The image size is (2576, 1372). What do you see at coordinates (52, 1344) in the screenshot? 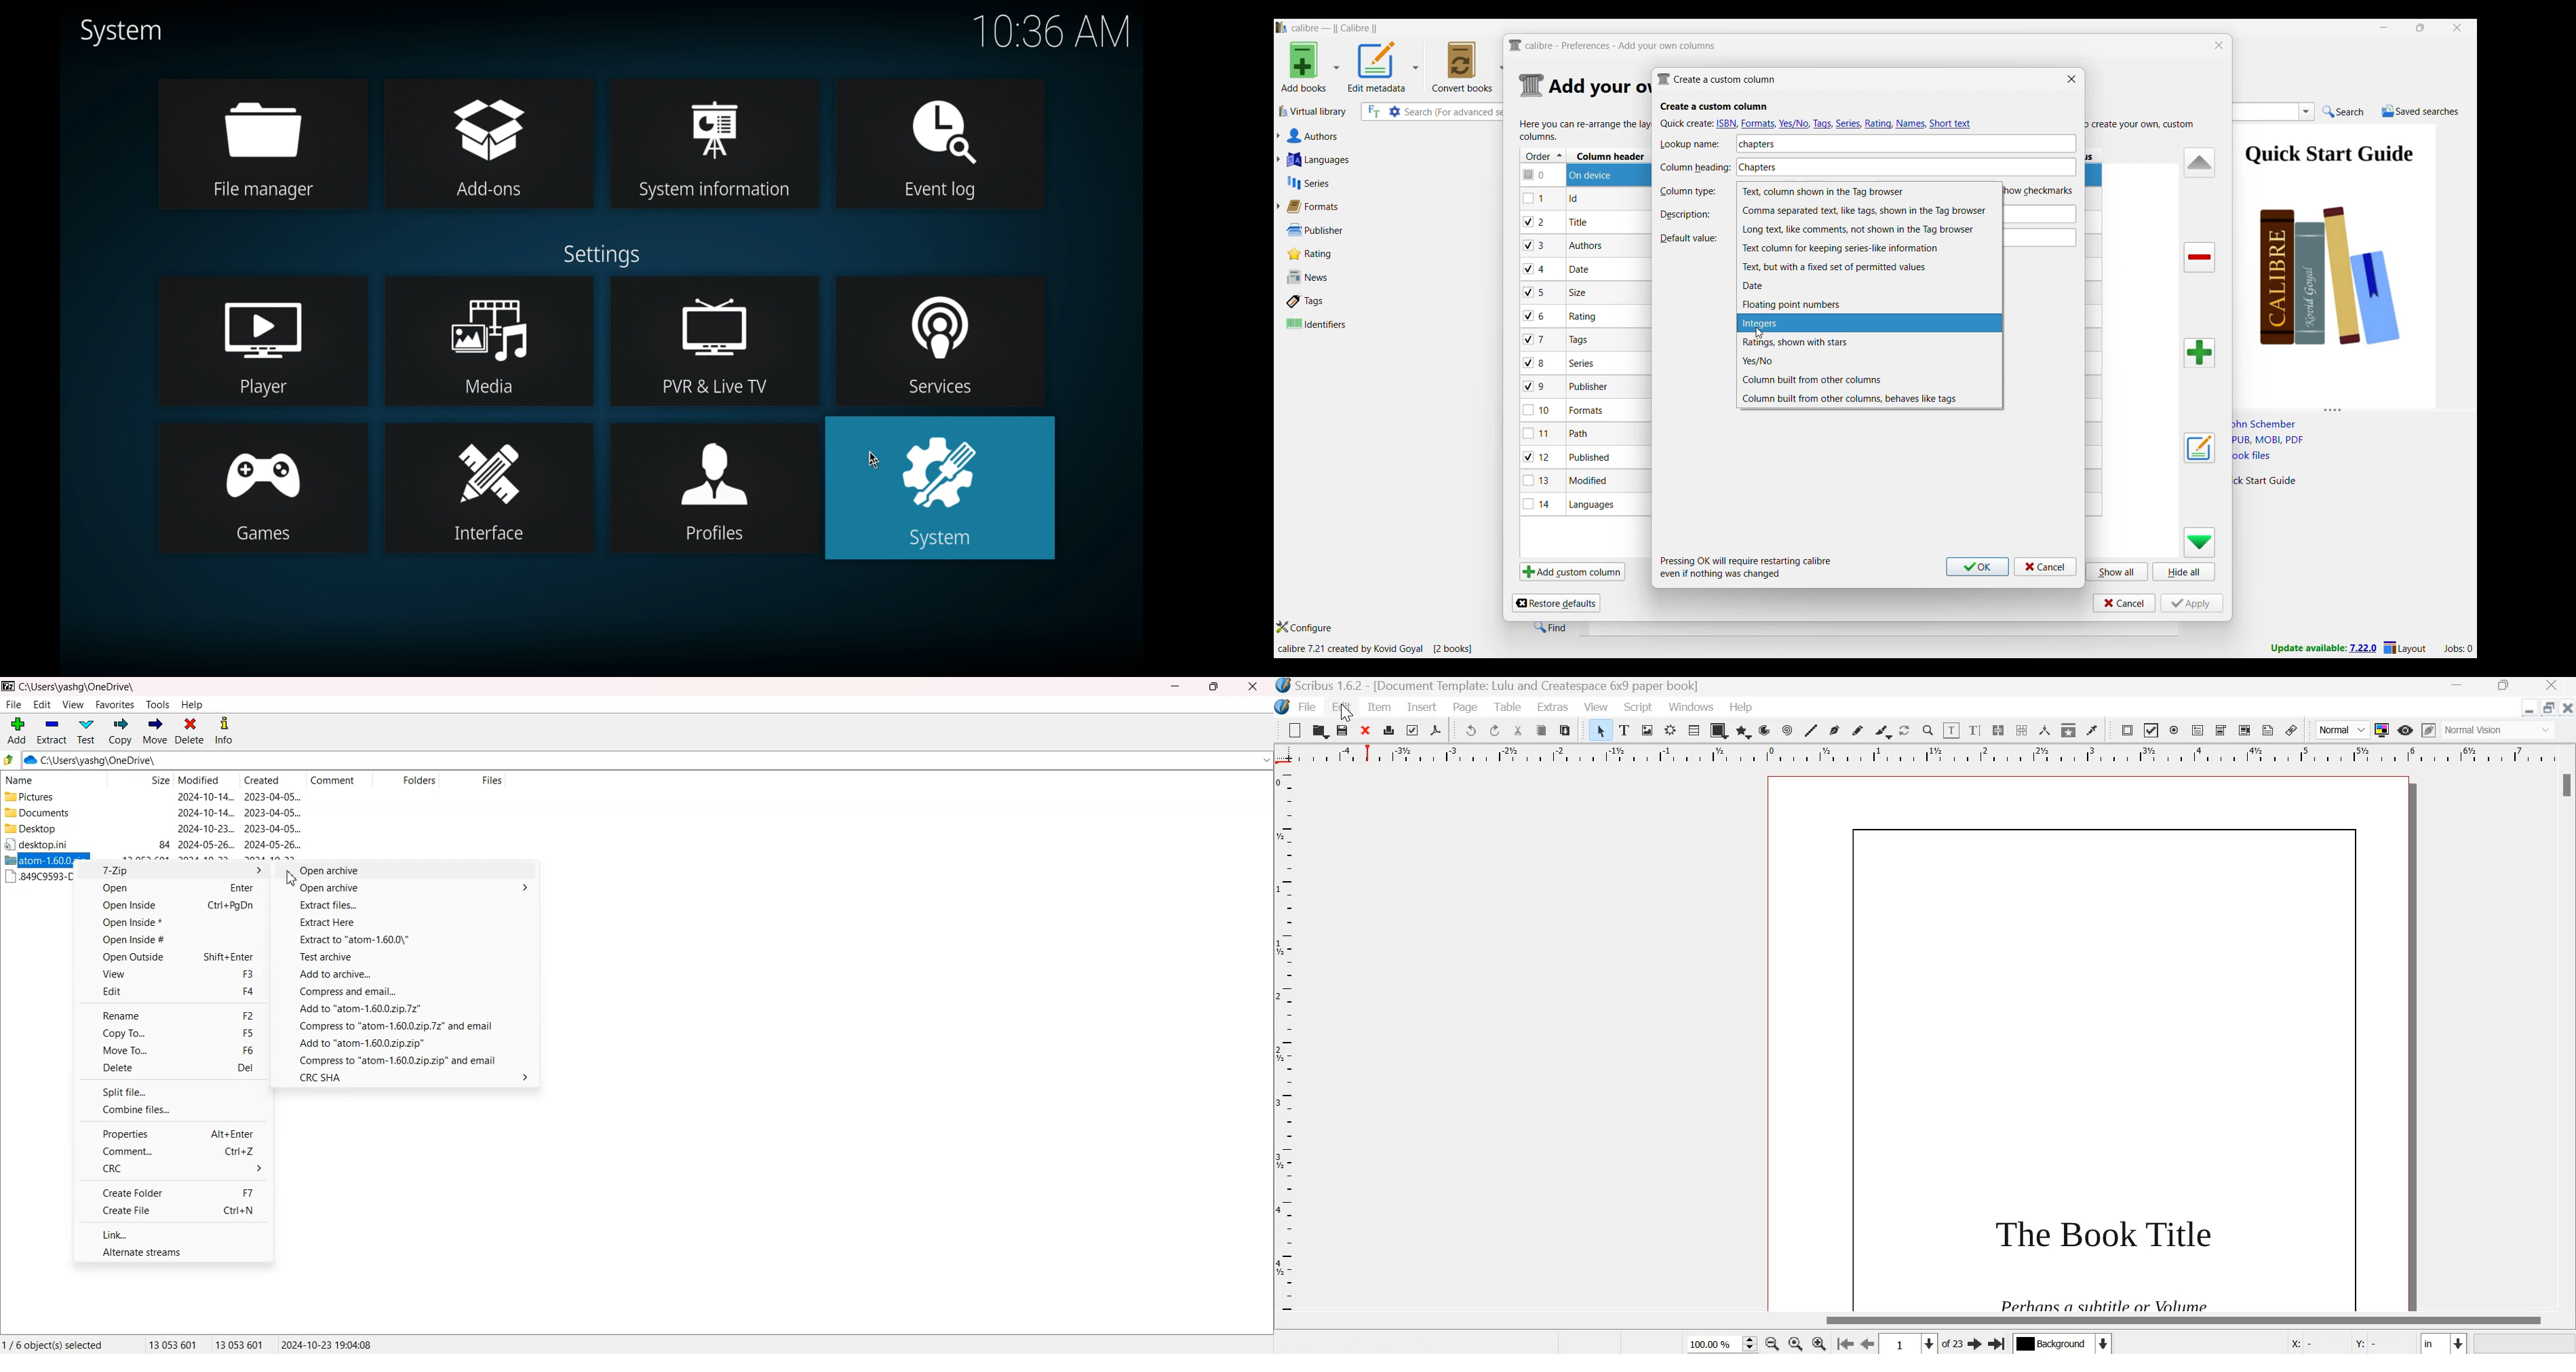
I see `1/6 object(s) selected` at bounding box center [52, 1344].